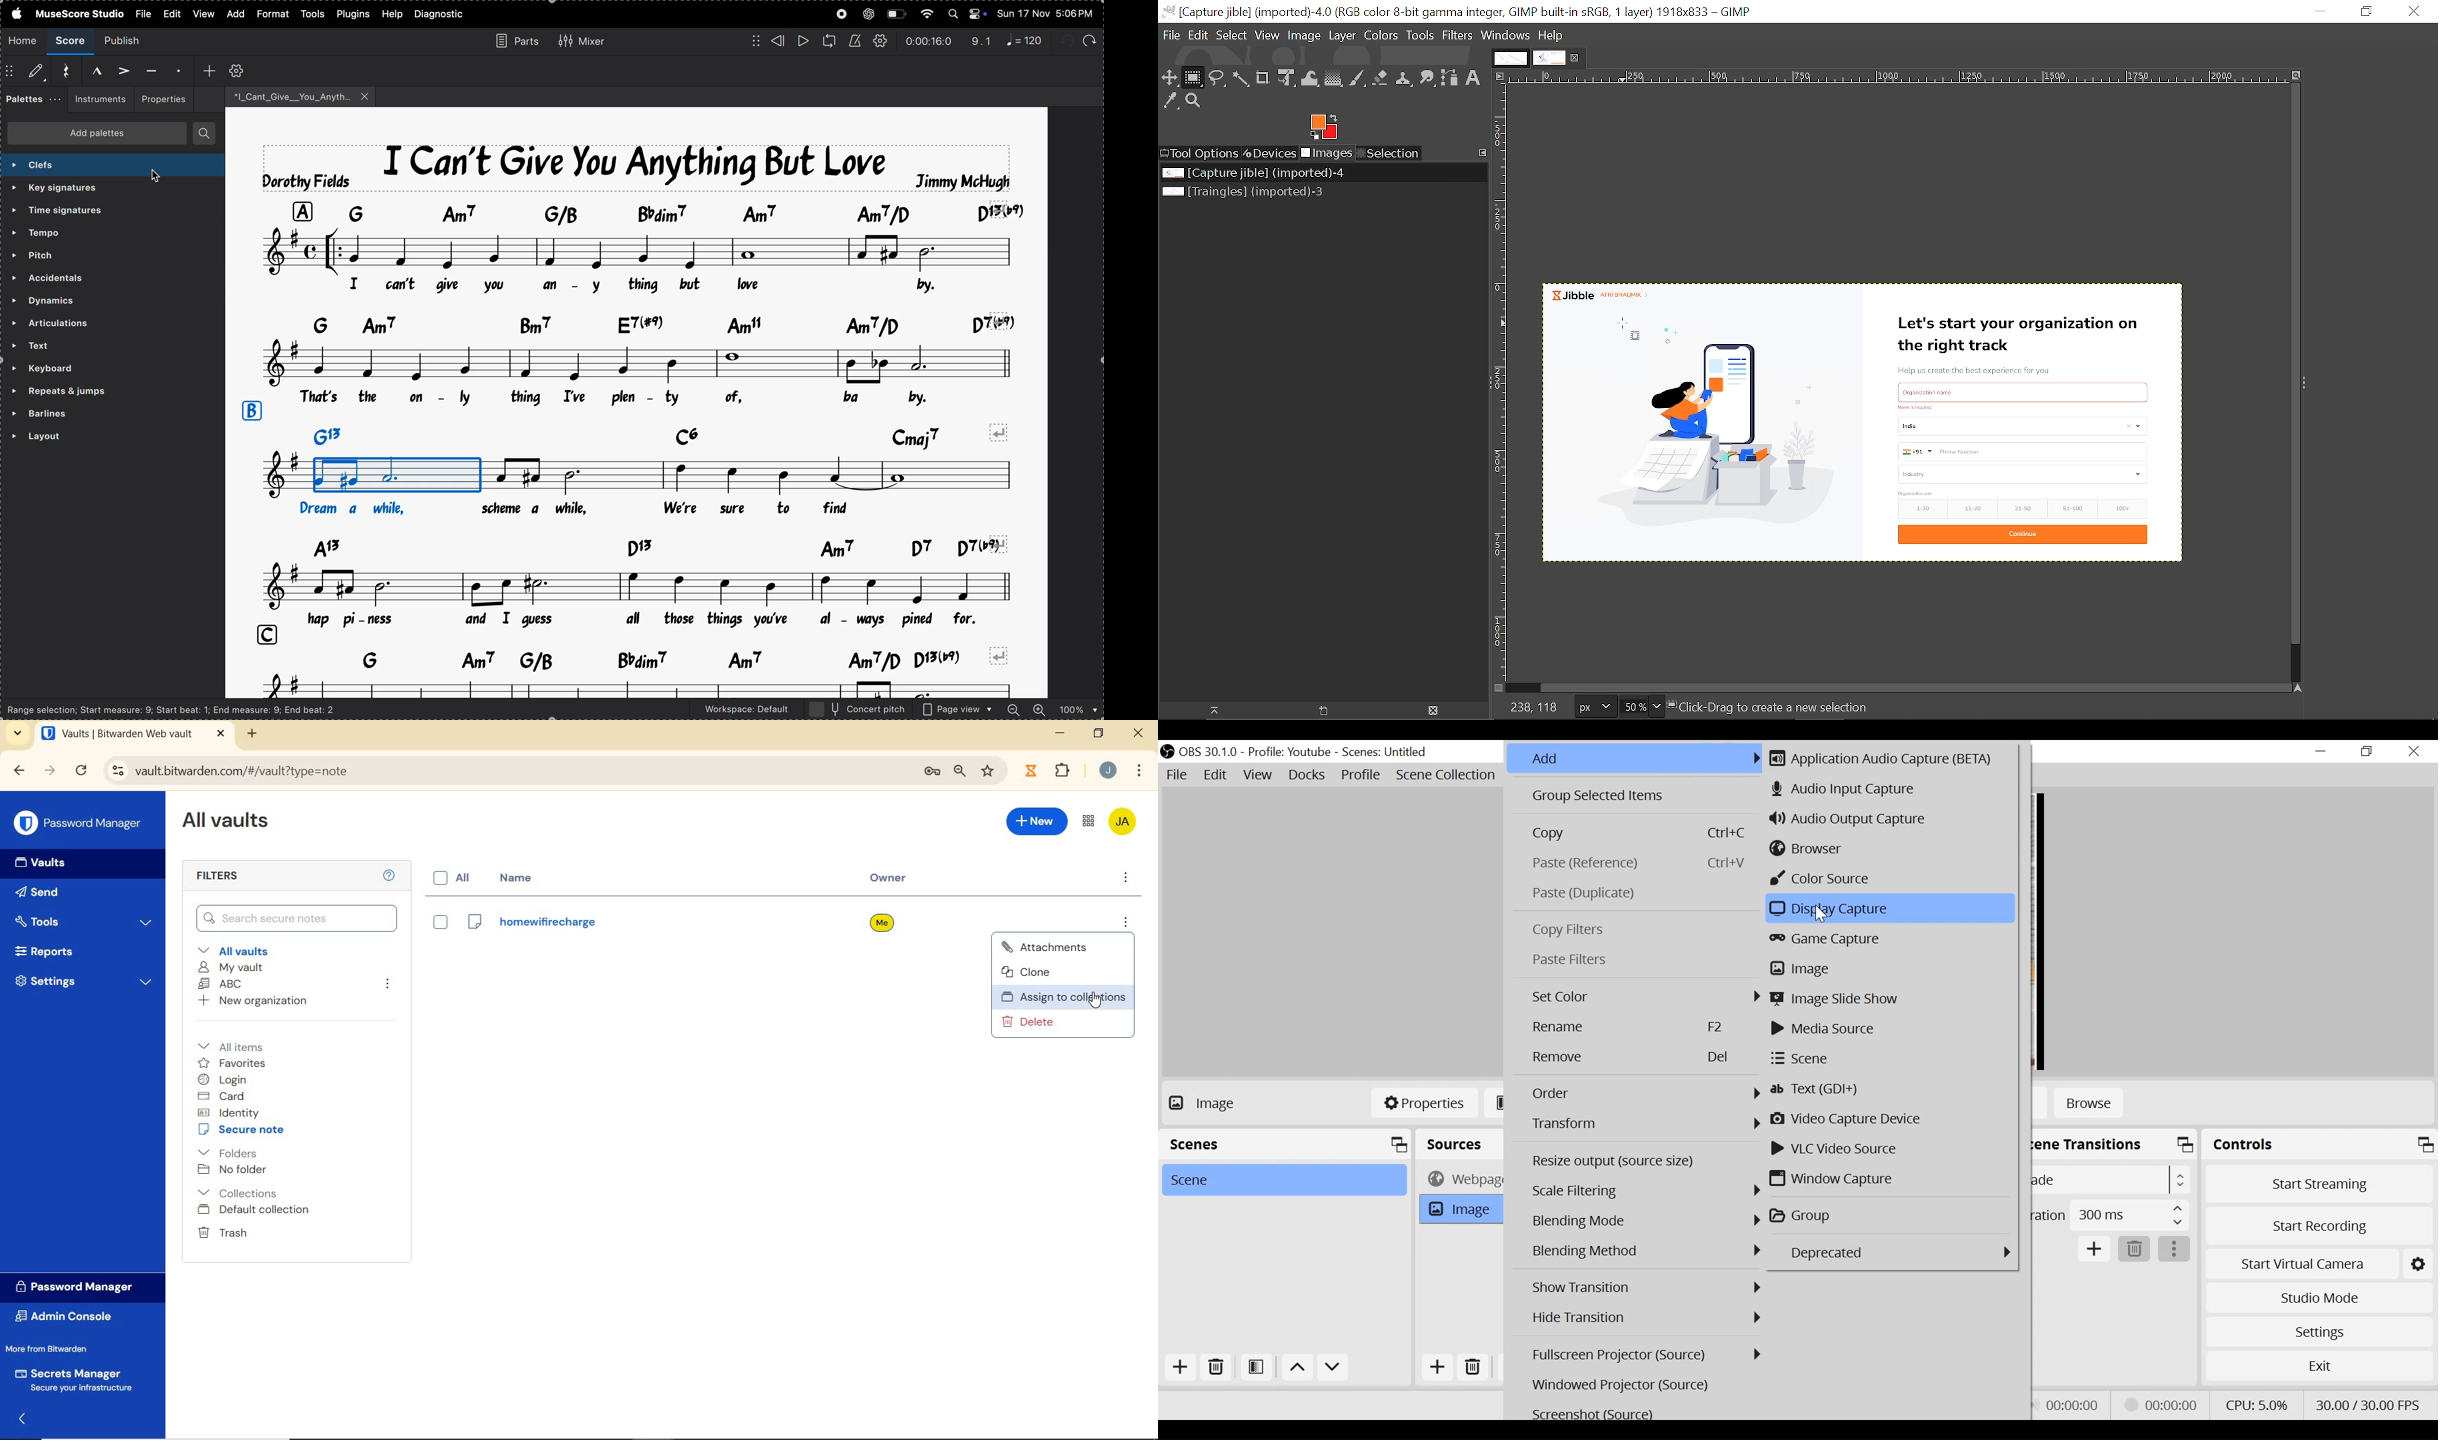 The height and width of the screenshot is (1456, 2464). Describe the element at coordinates (1140, 770) in the screenshot. I see `customize Google chrome` at that location.